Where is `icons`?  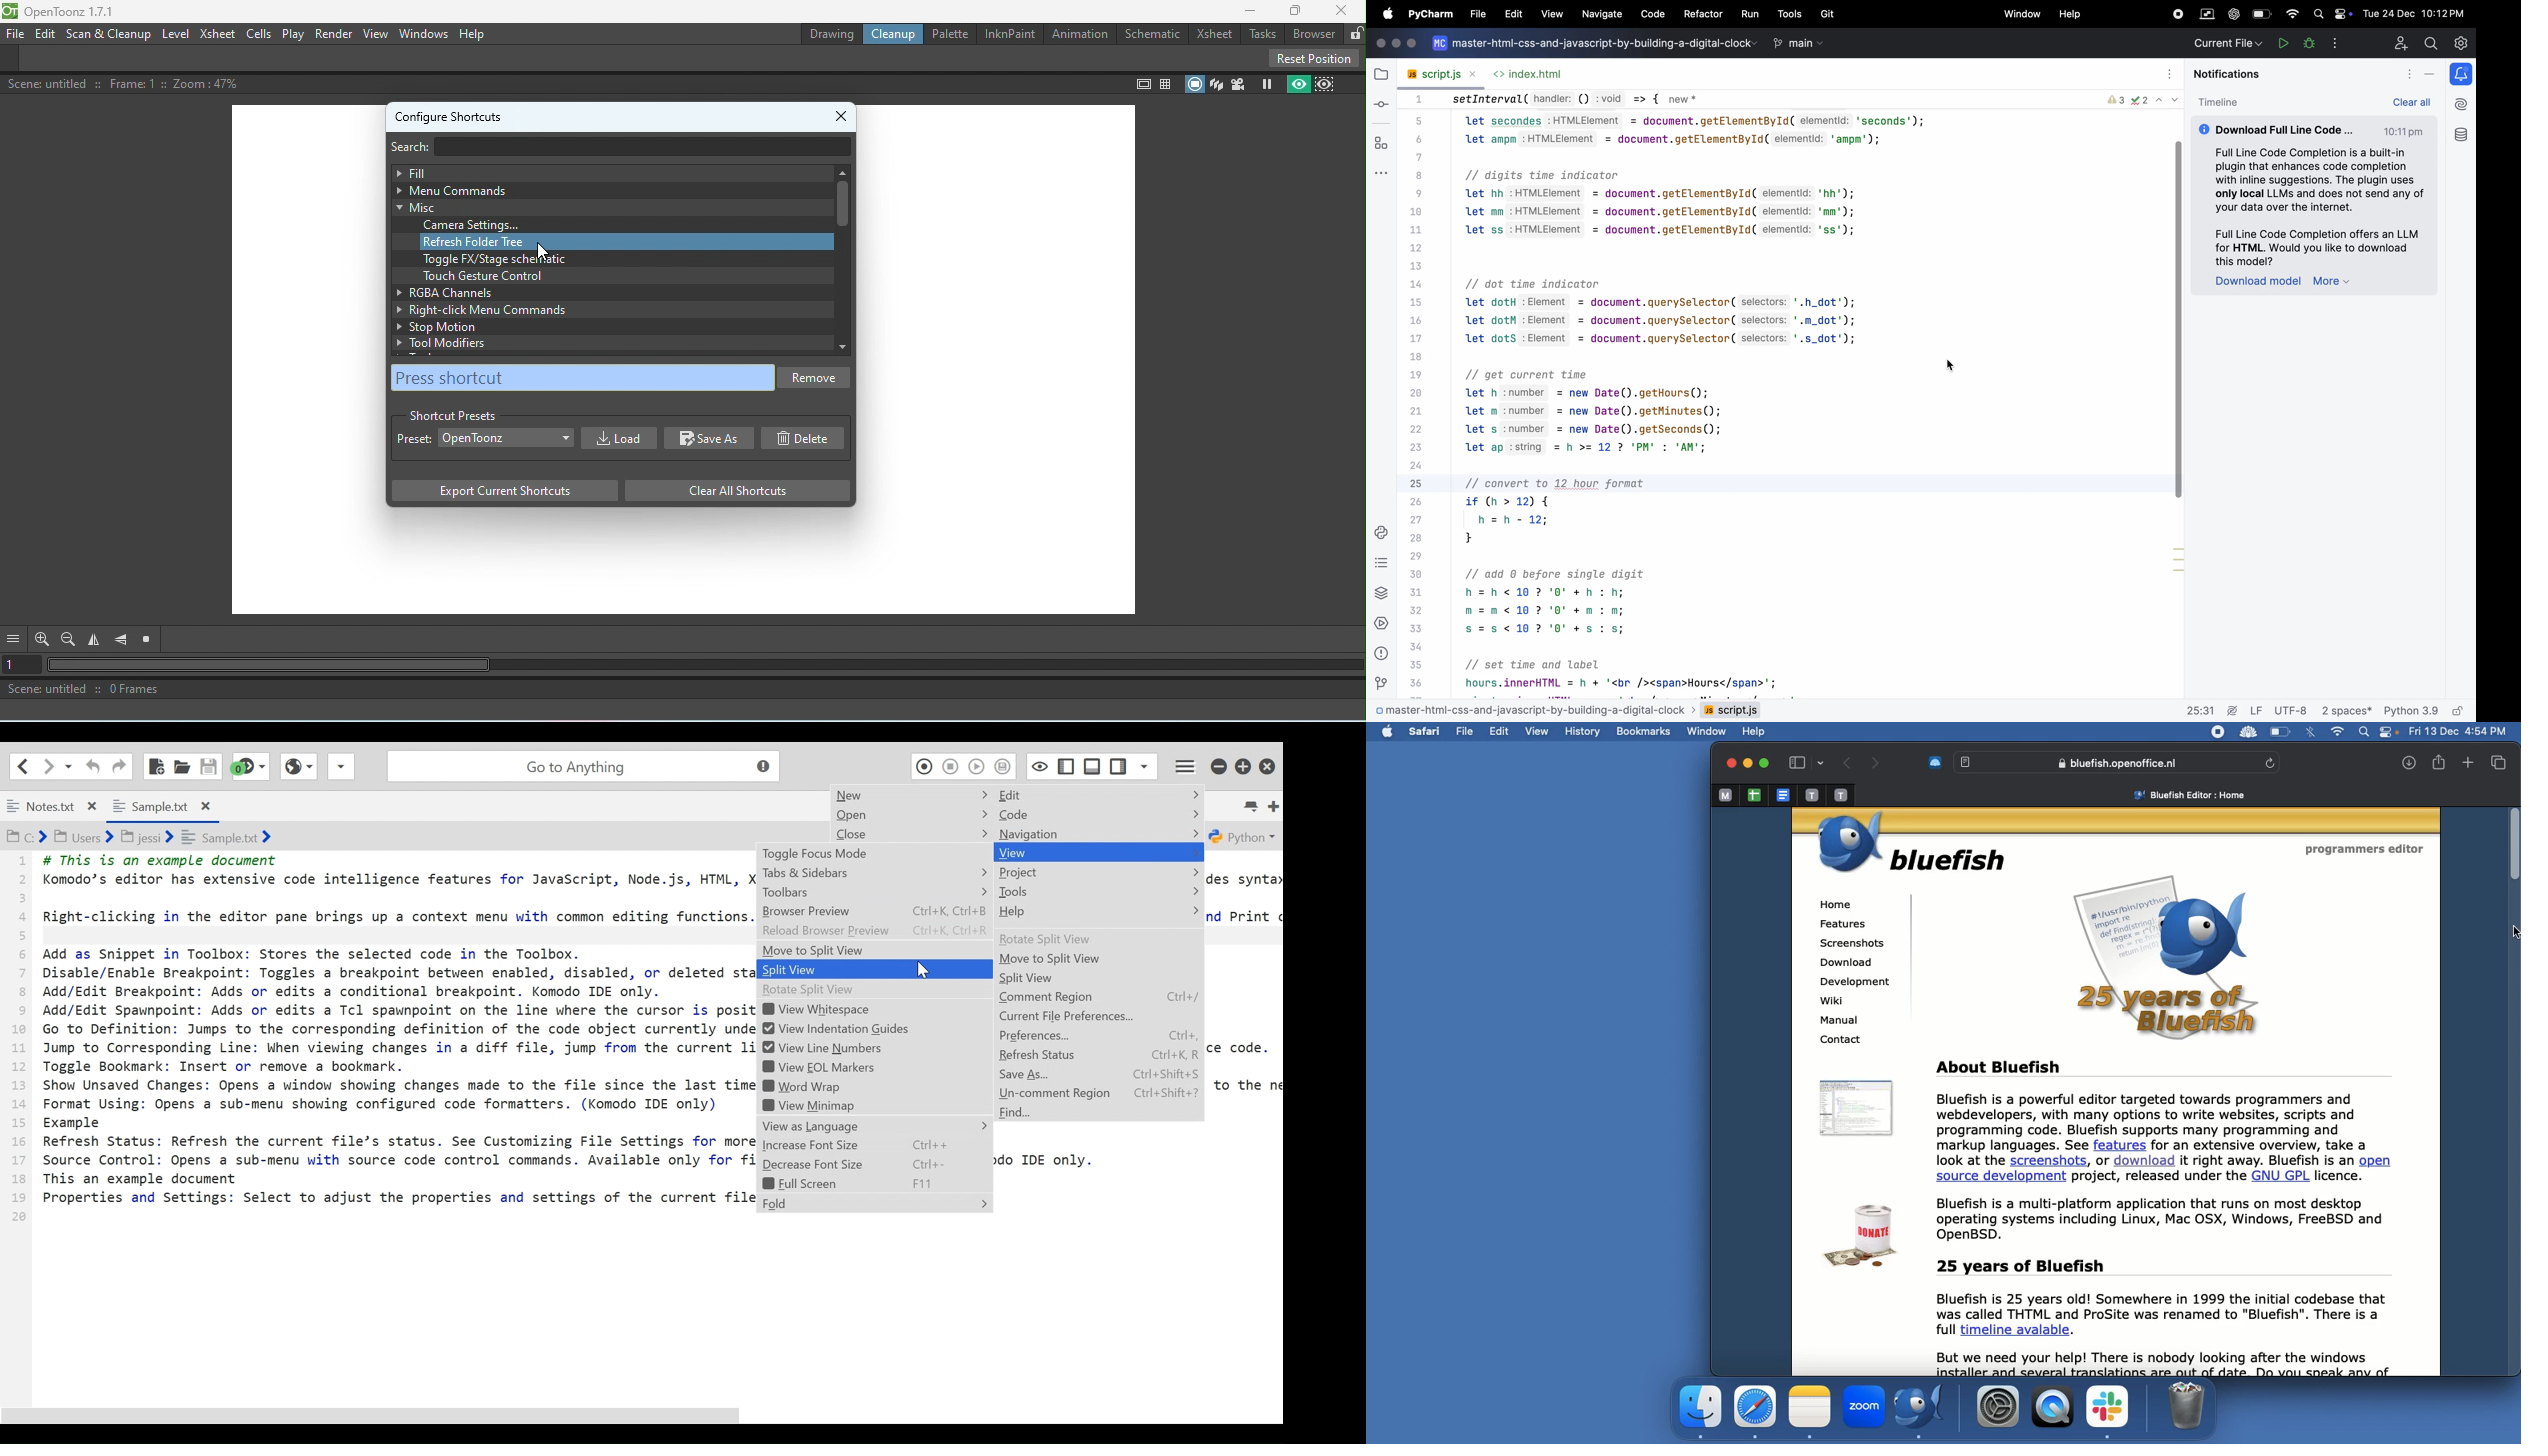
icons is located at coordinates (1398, 44).